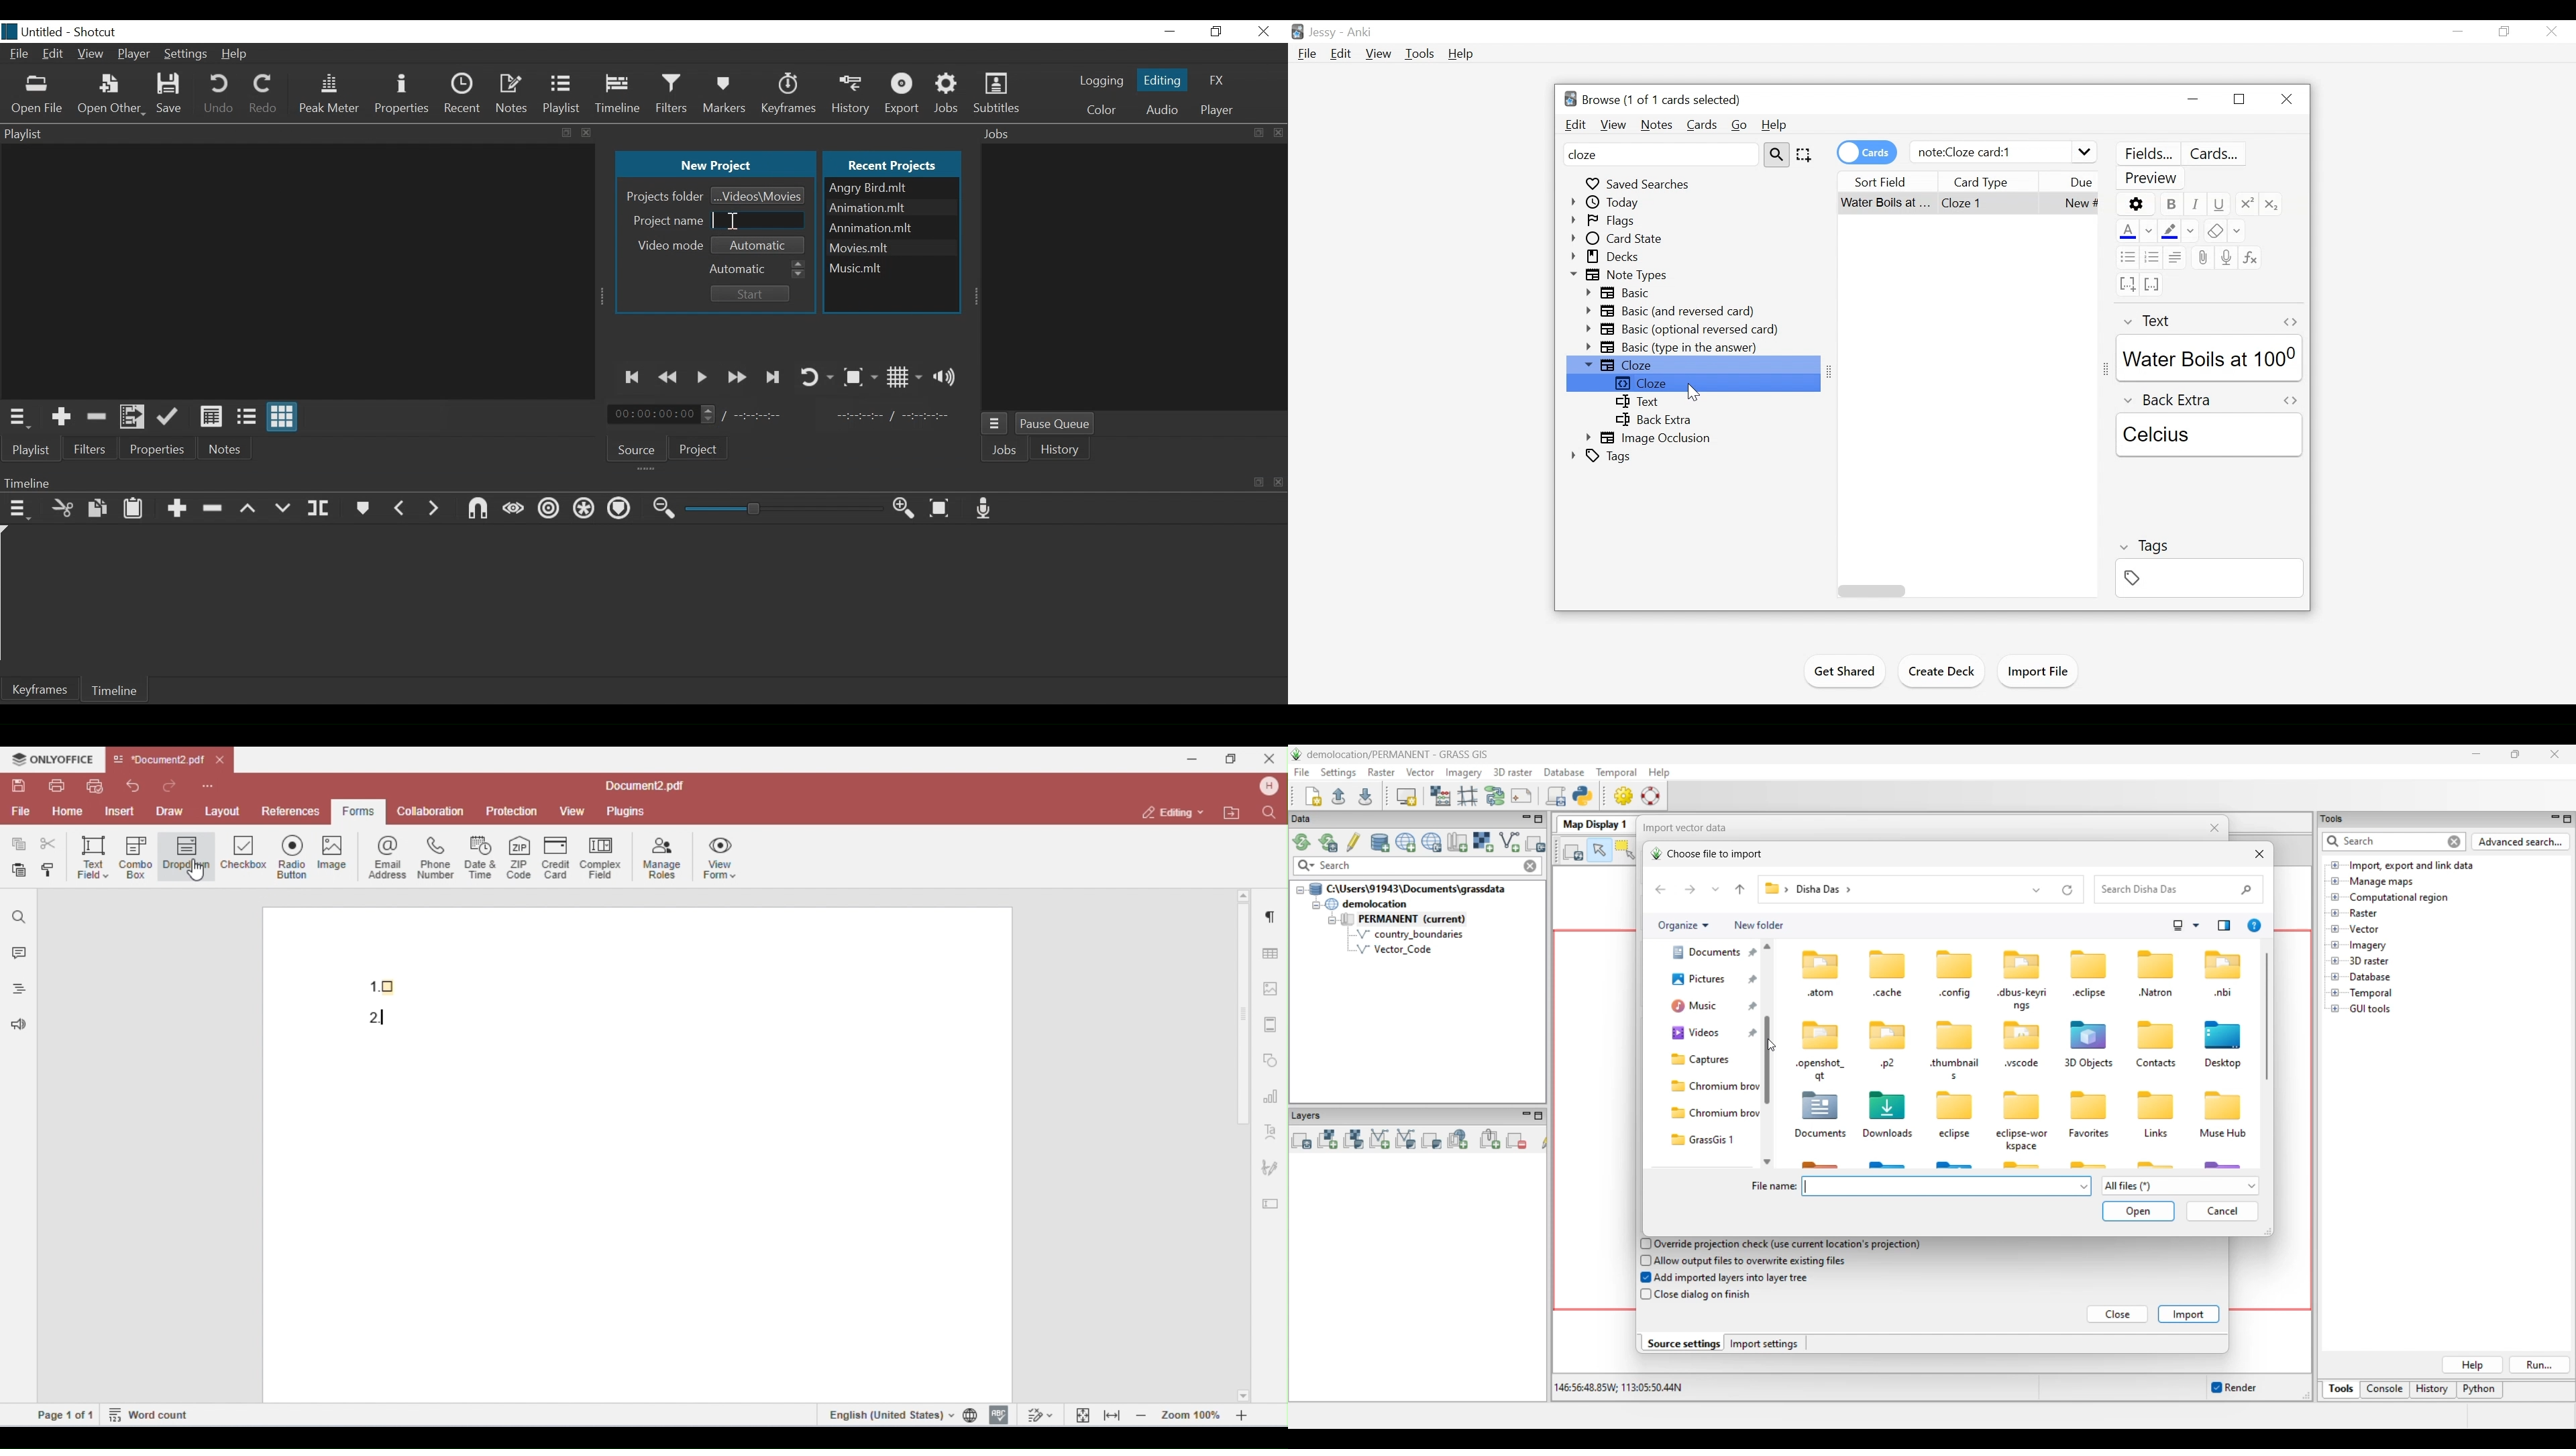  Describe the element at coordinates (621, 509) in the screenshot. I see `Ripple Markers` at that location.